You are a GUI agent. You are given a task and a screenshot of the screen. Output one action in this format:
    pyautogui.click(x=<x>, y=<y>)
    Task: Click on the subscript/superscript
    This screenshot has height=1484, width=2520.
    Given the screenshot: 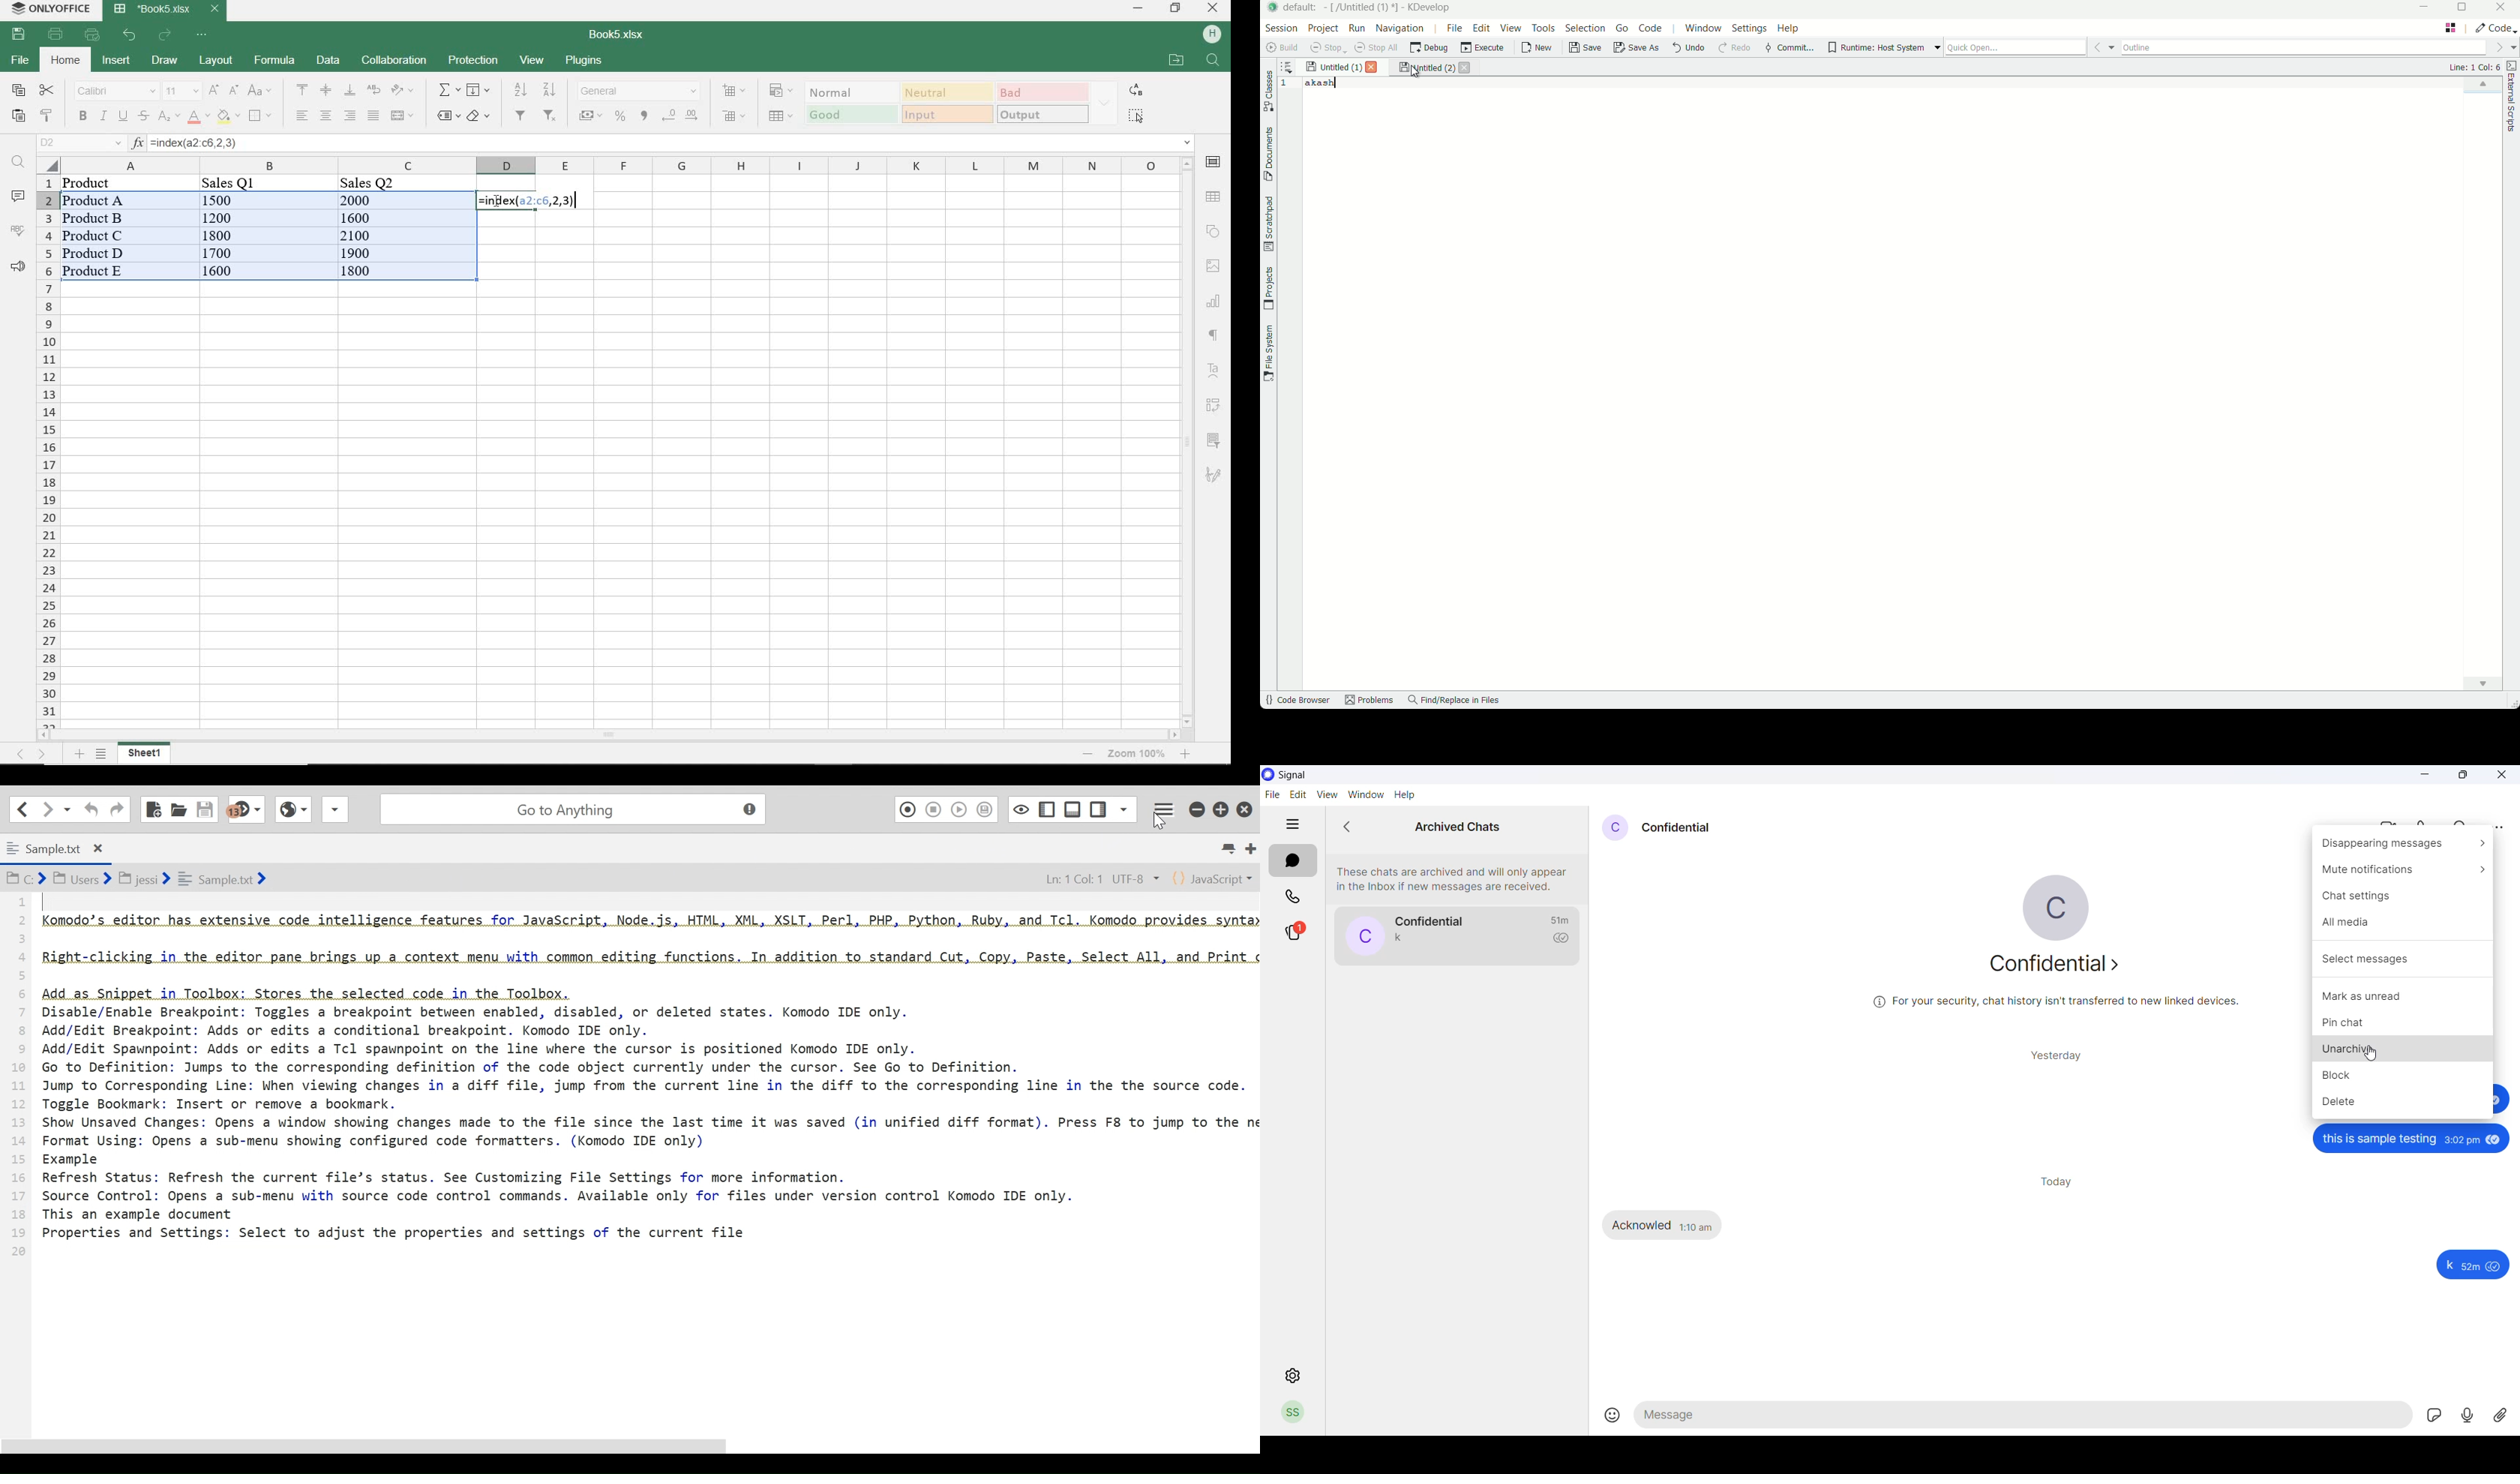 What is the action you would take?
    pyautogui.click(x=167, y=117)
    